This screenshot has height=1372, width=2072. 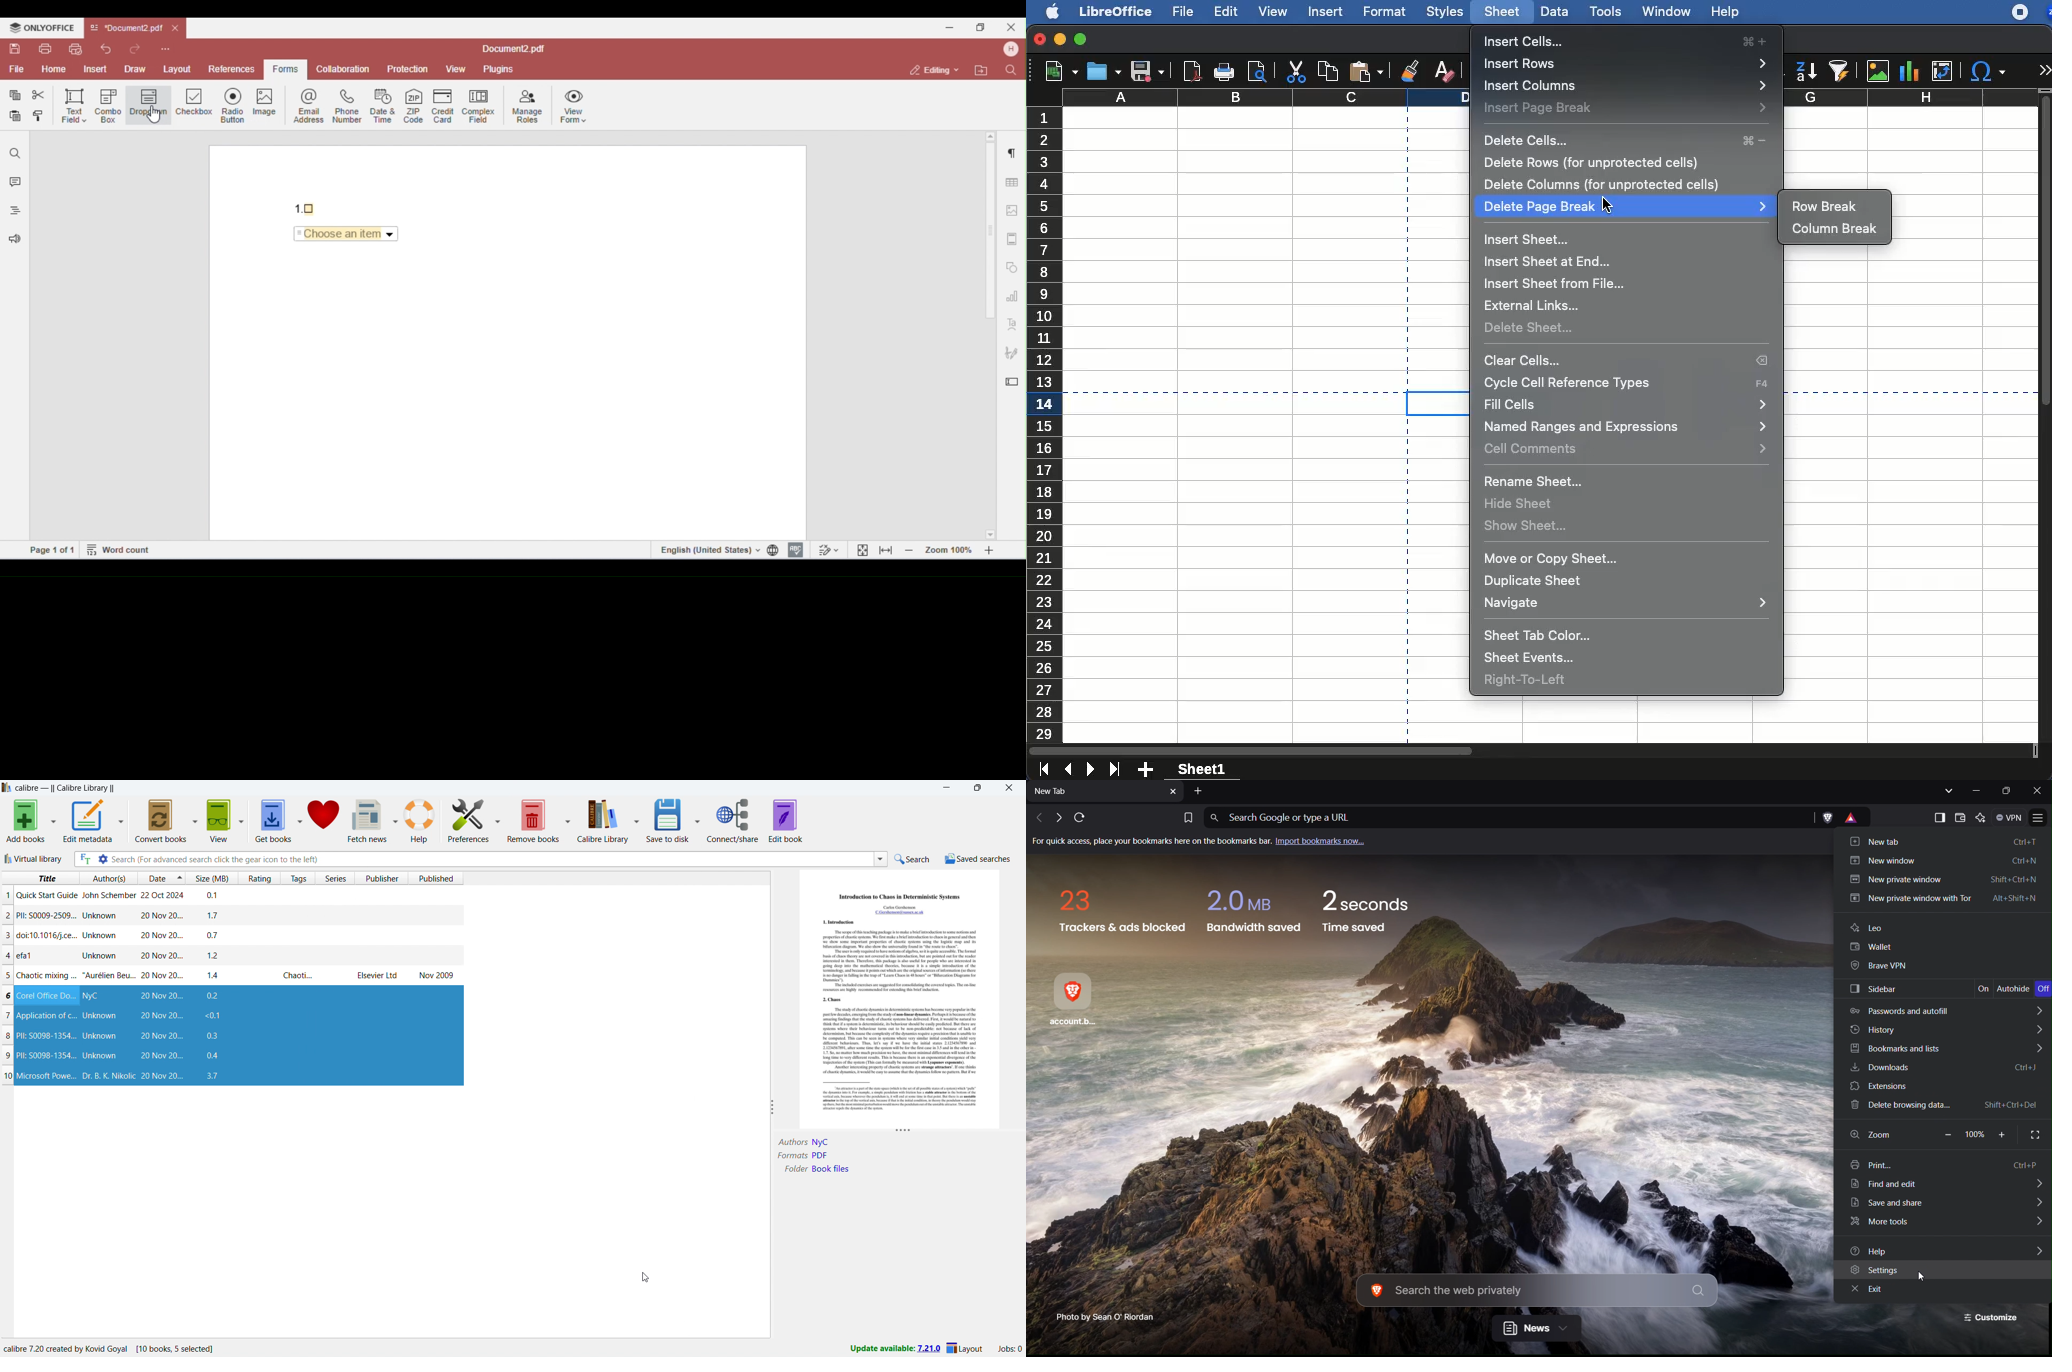 I want to click on pdf, so click(x=1192, y=71).